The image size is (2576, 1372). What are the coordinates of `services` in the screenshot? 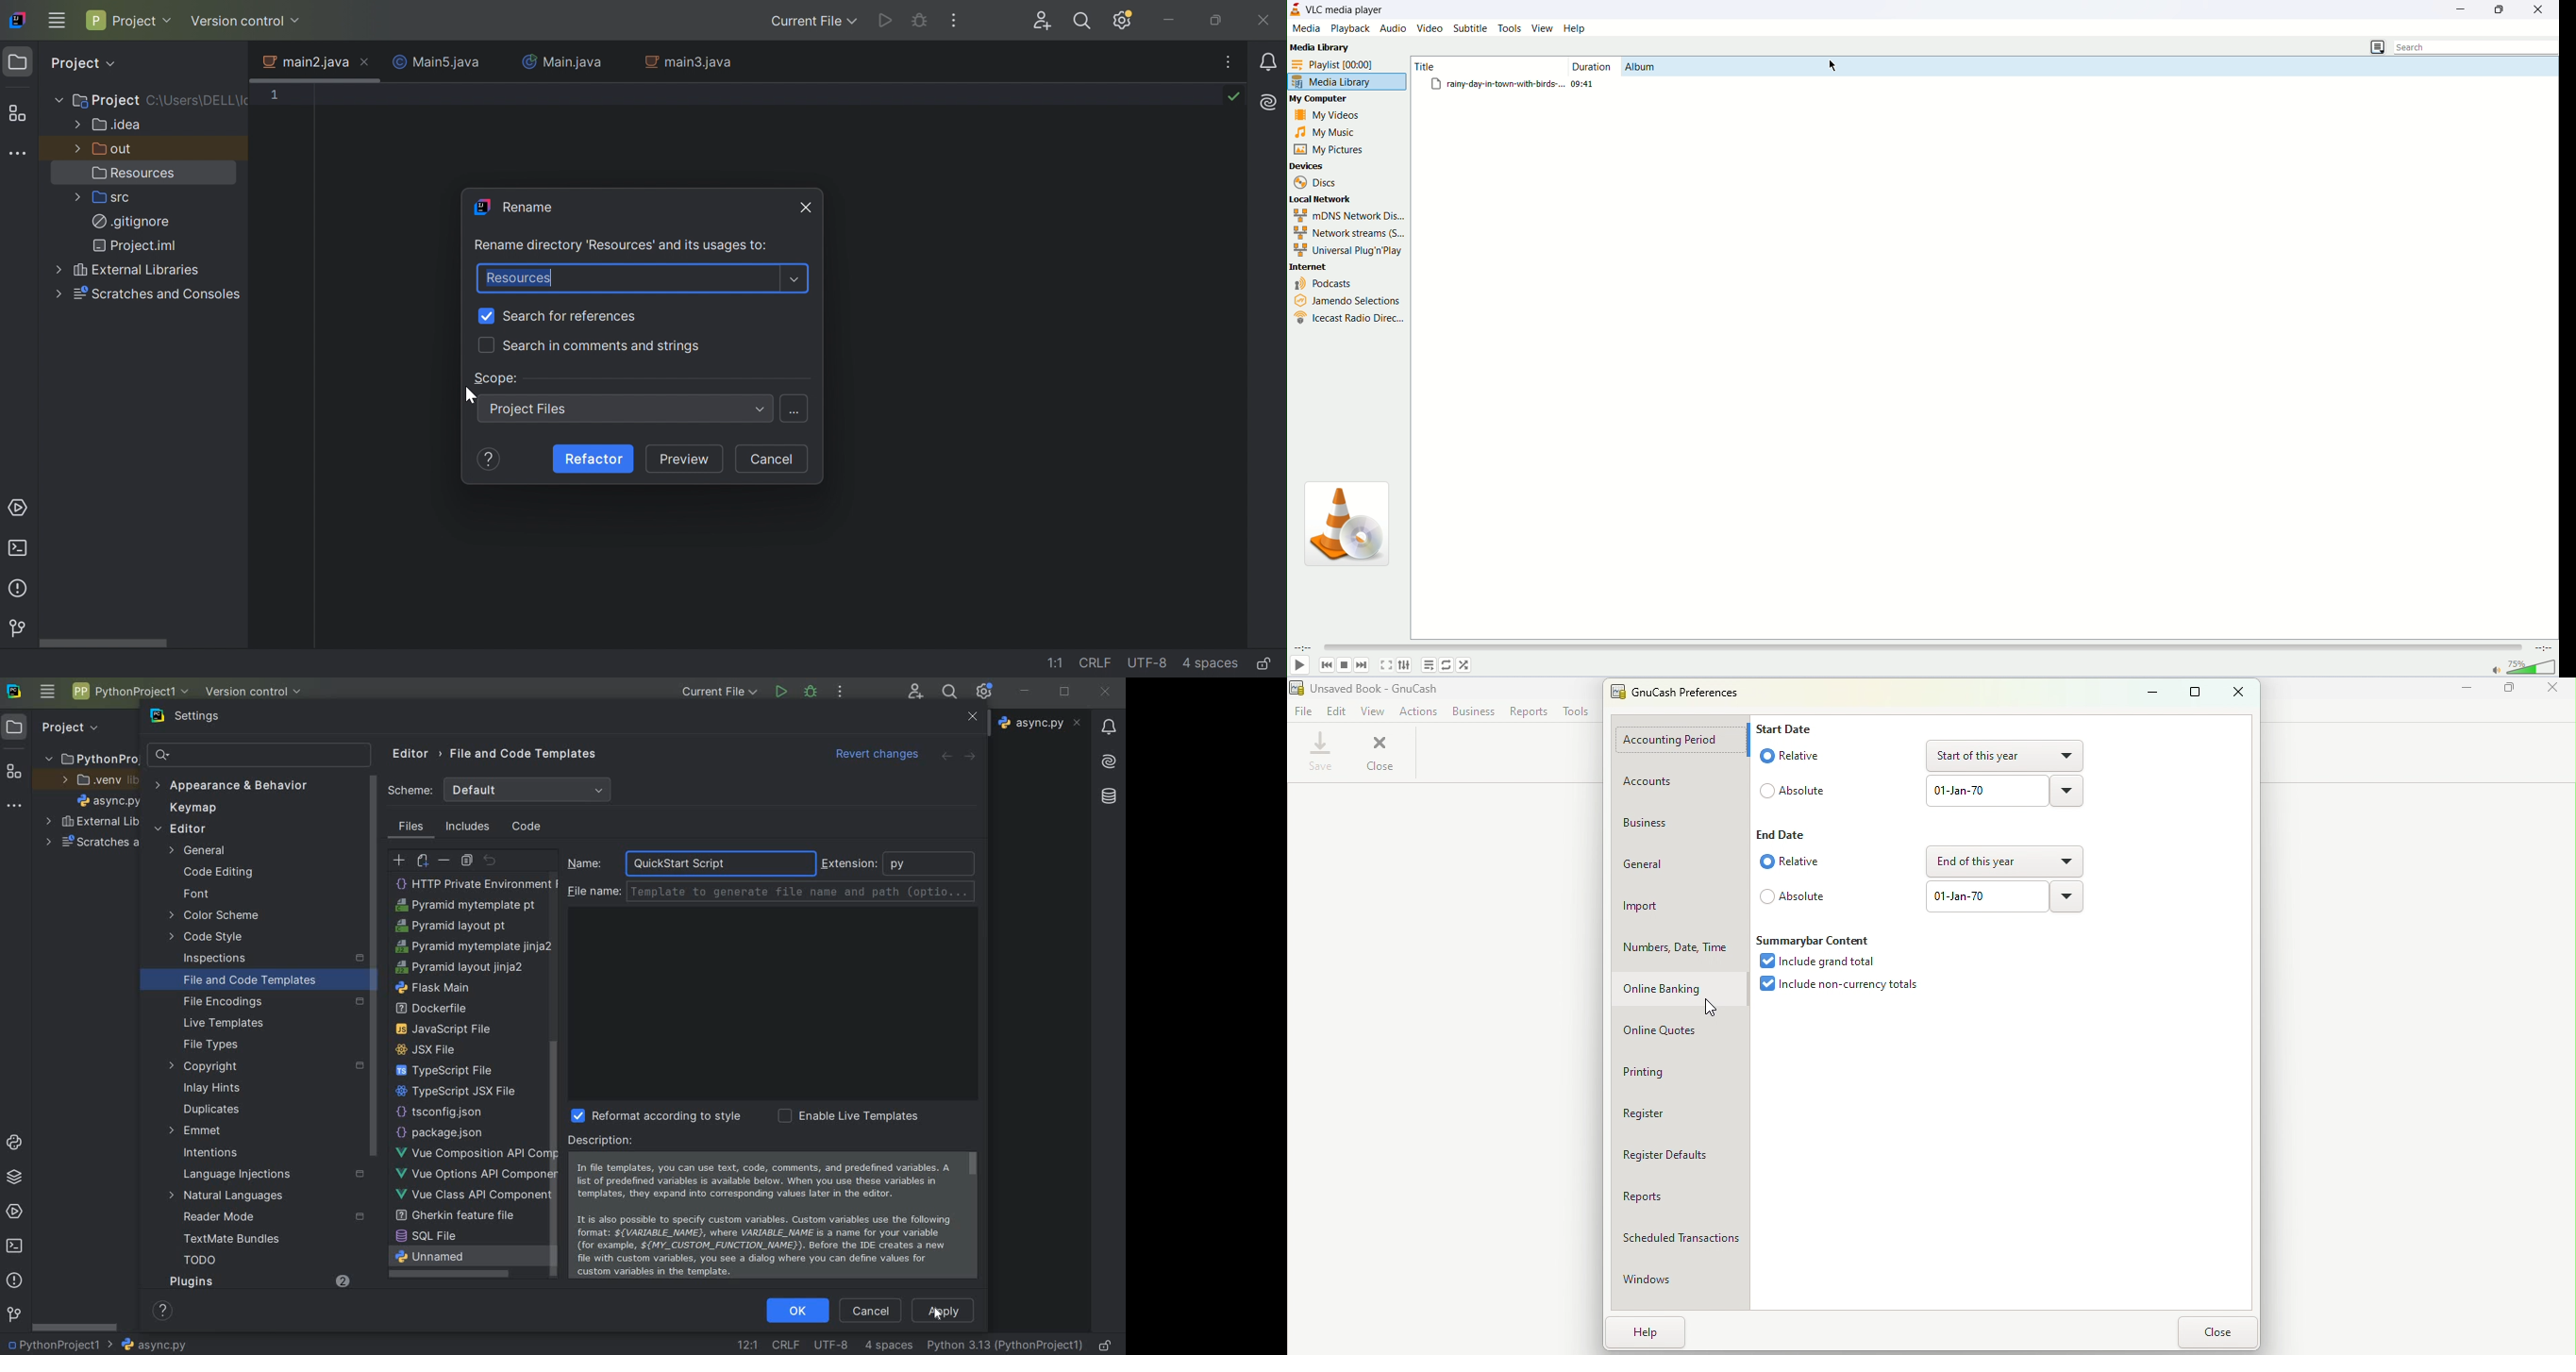 It's located at (15, 1211).